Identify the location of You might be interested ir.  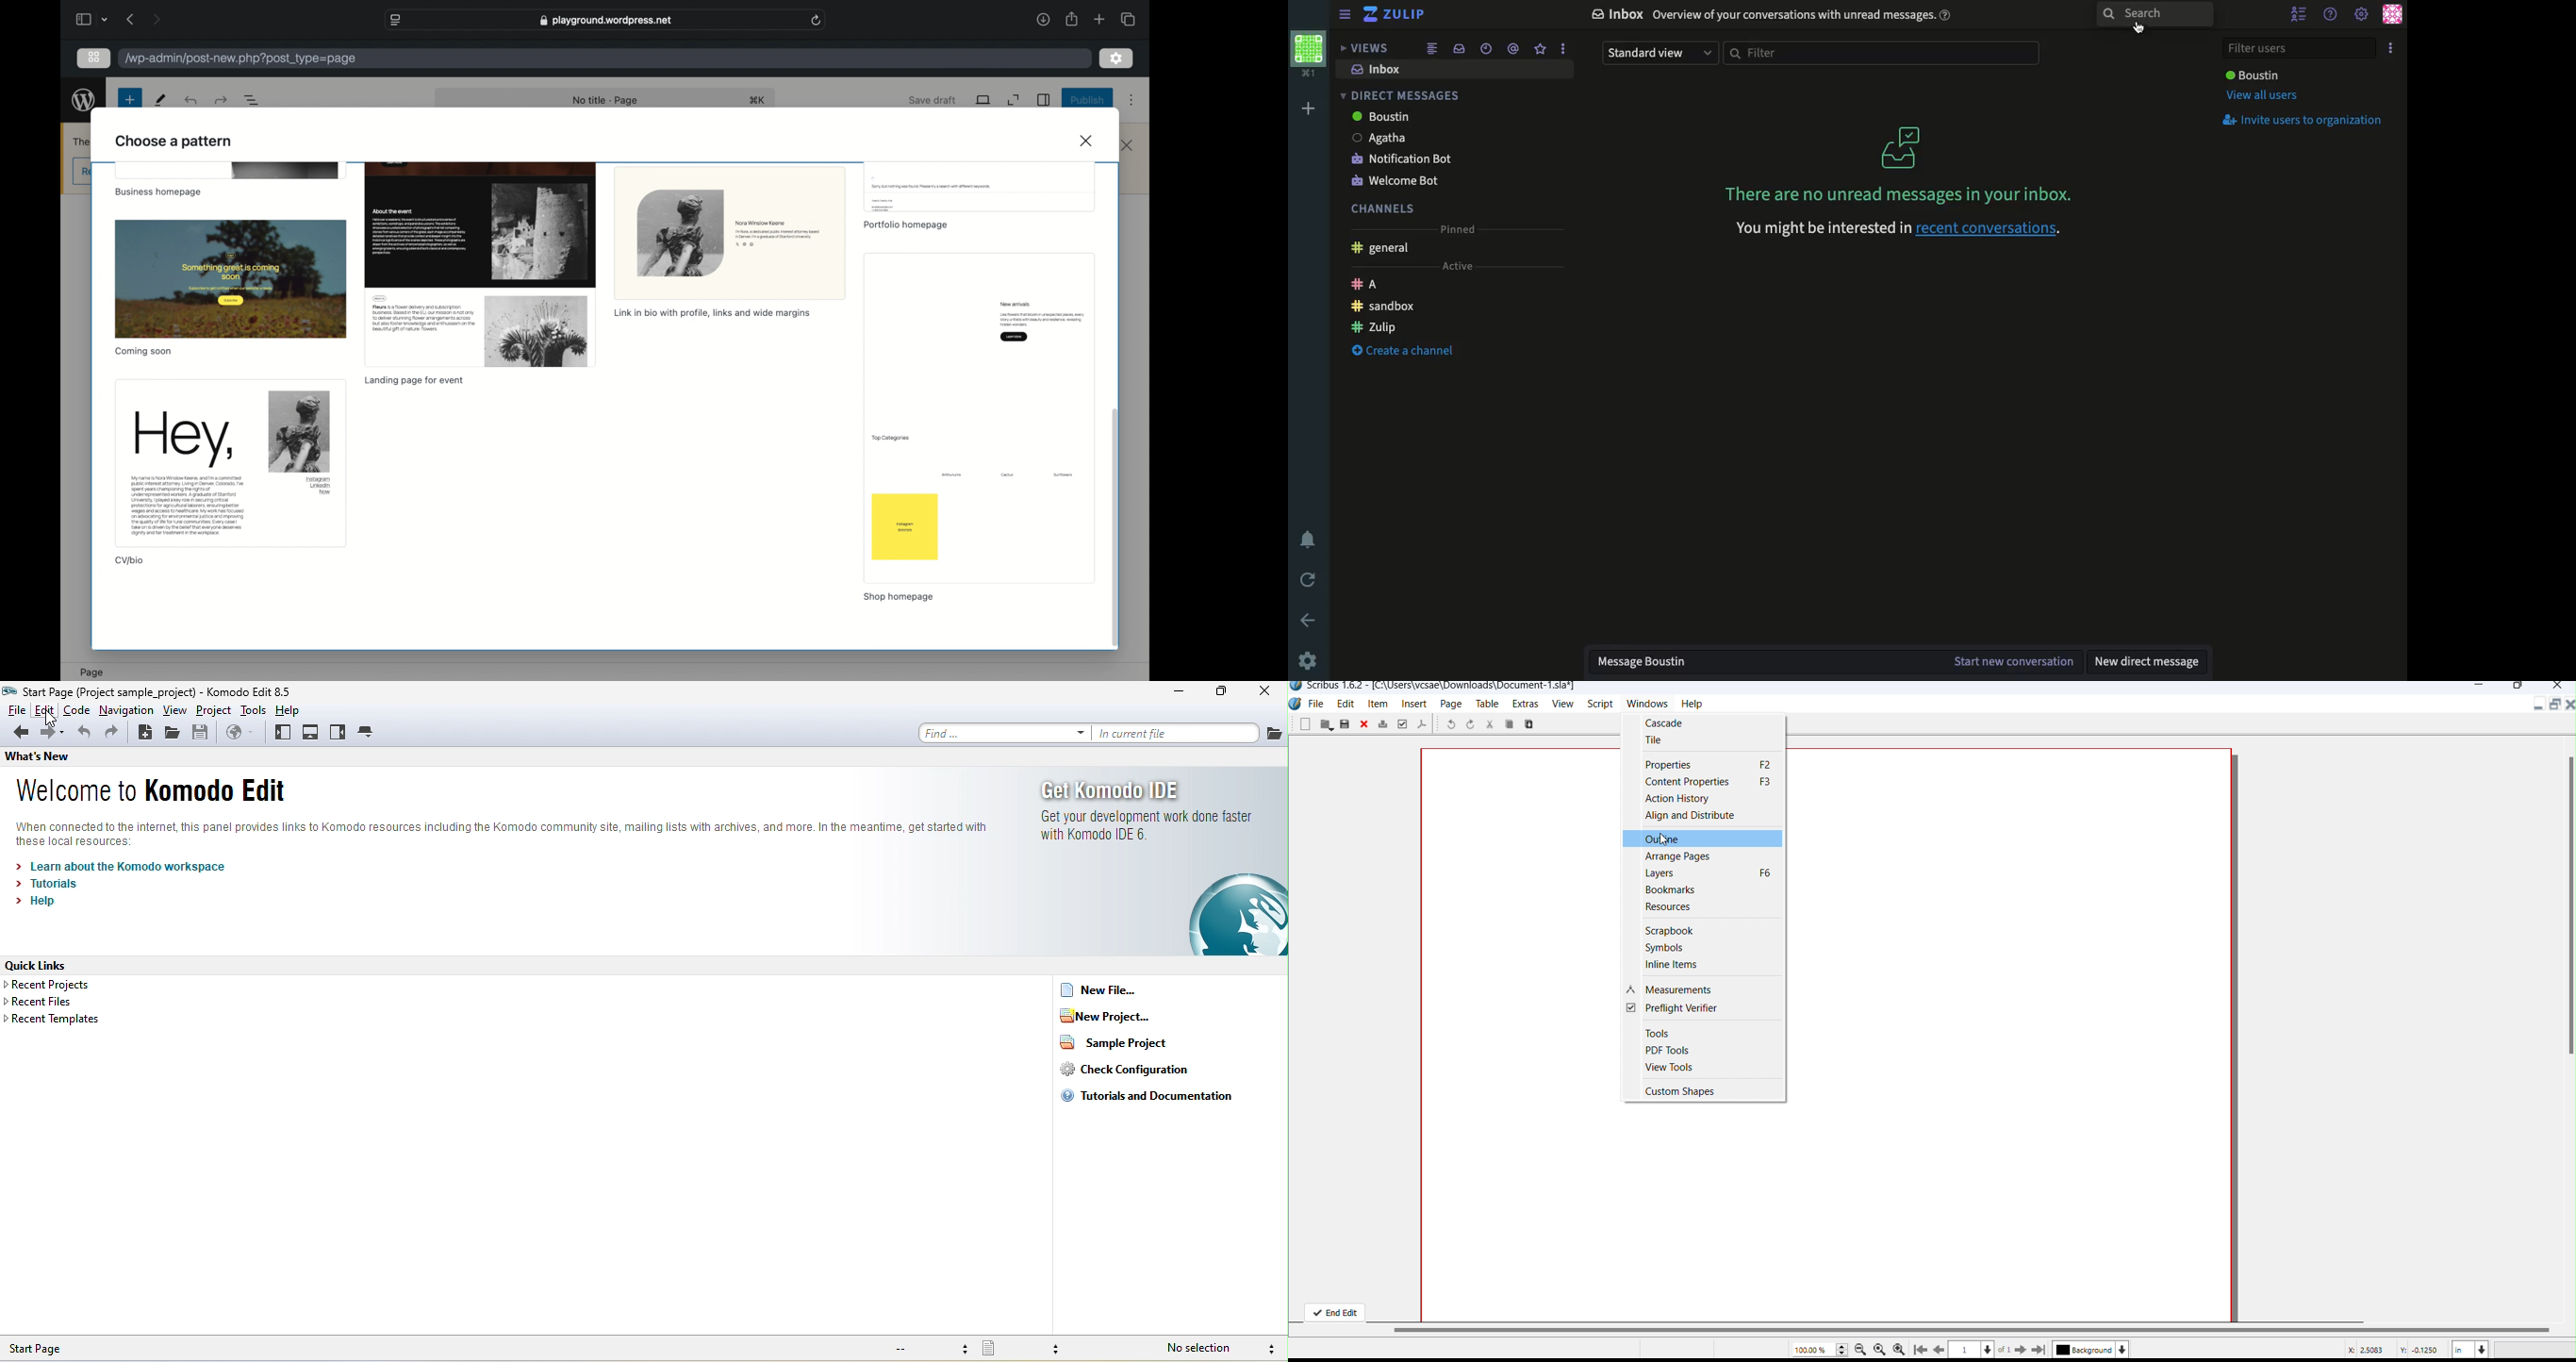
(1821, 228).